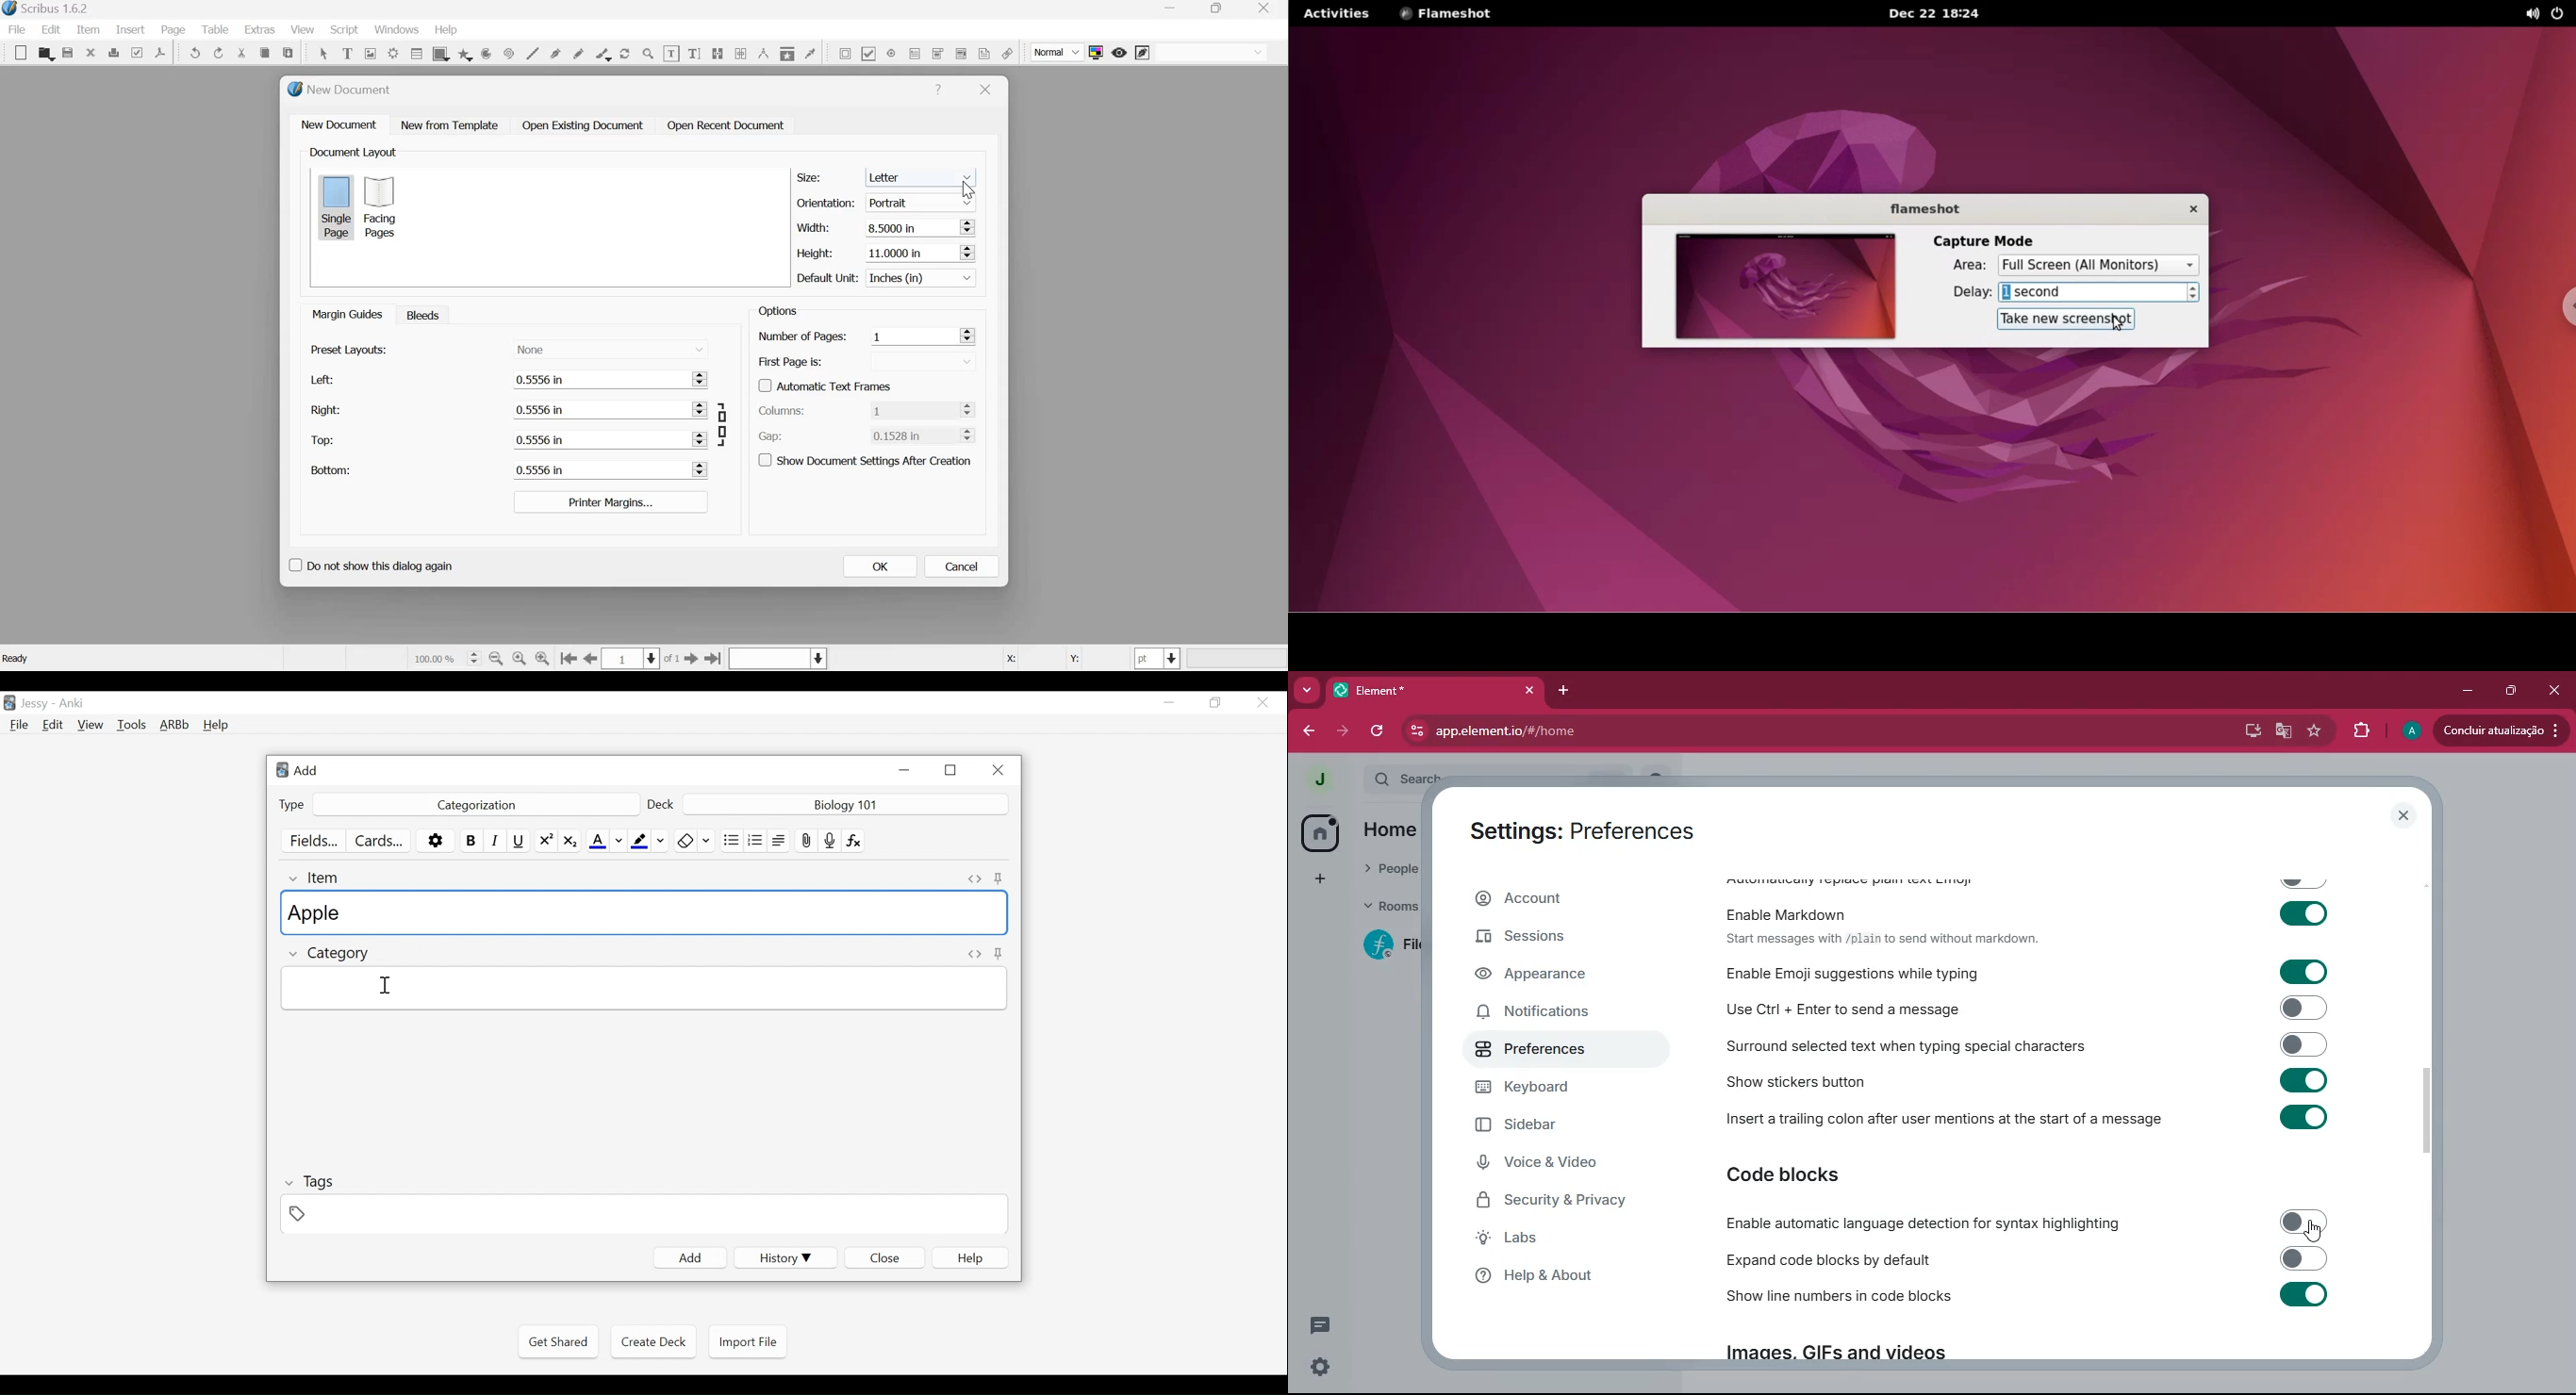 The height and width of the screenshot is (1400, 2576). Describe the element at coordinates (701, 410) in the screenshot. I see `Increase and Decrease` at that location.